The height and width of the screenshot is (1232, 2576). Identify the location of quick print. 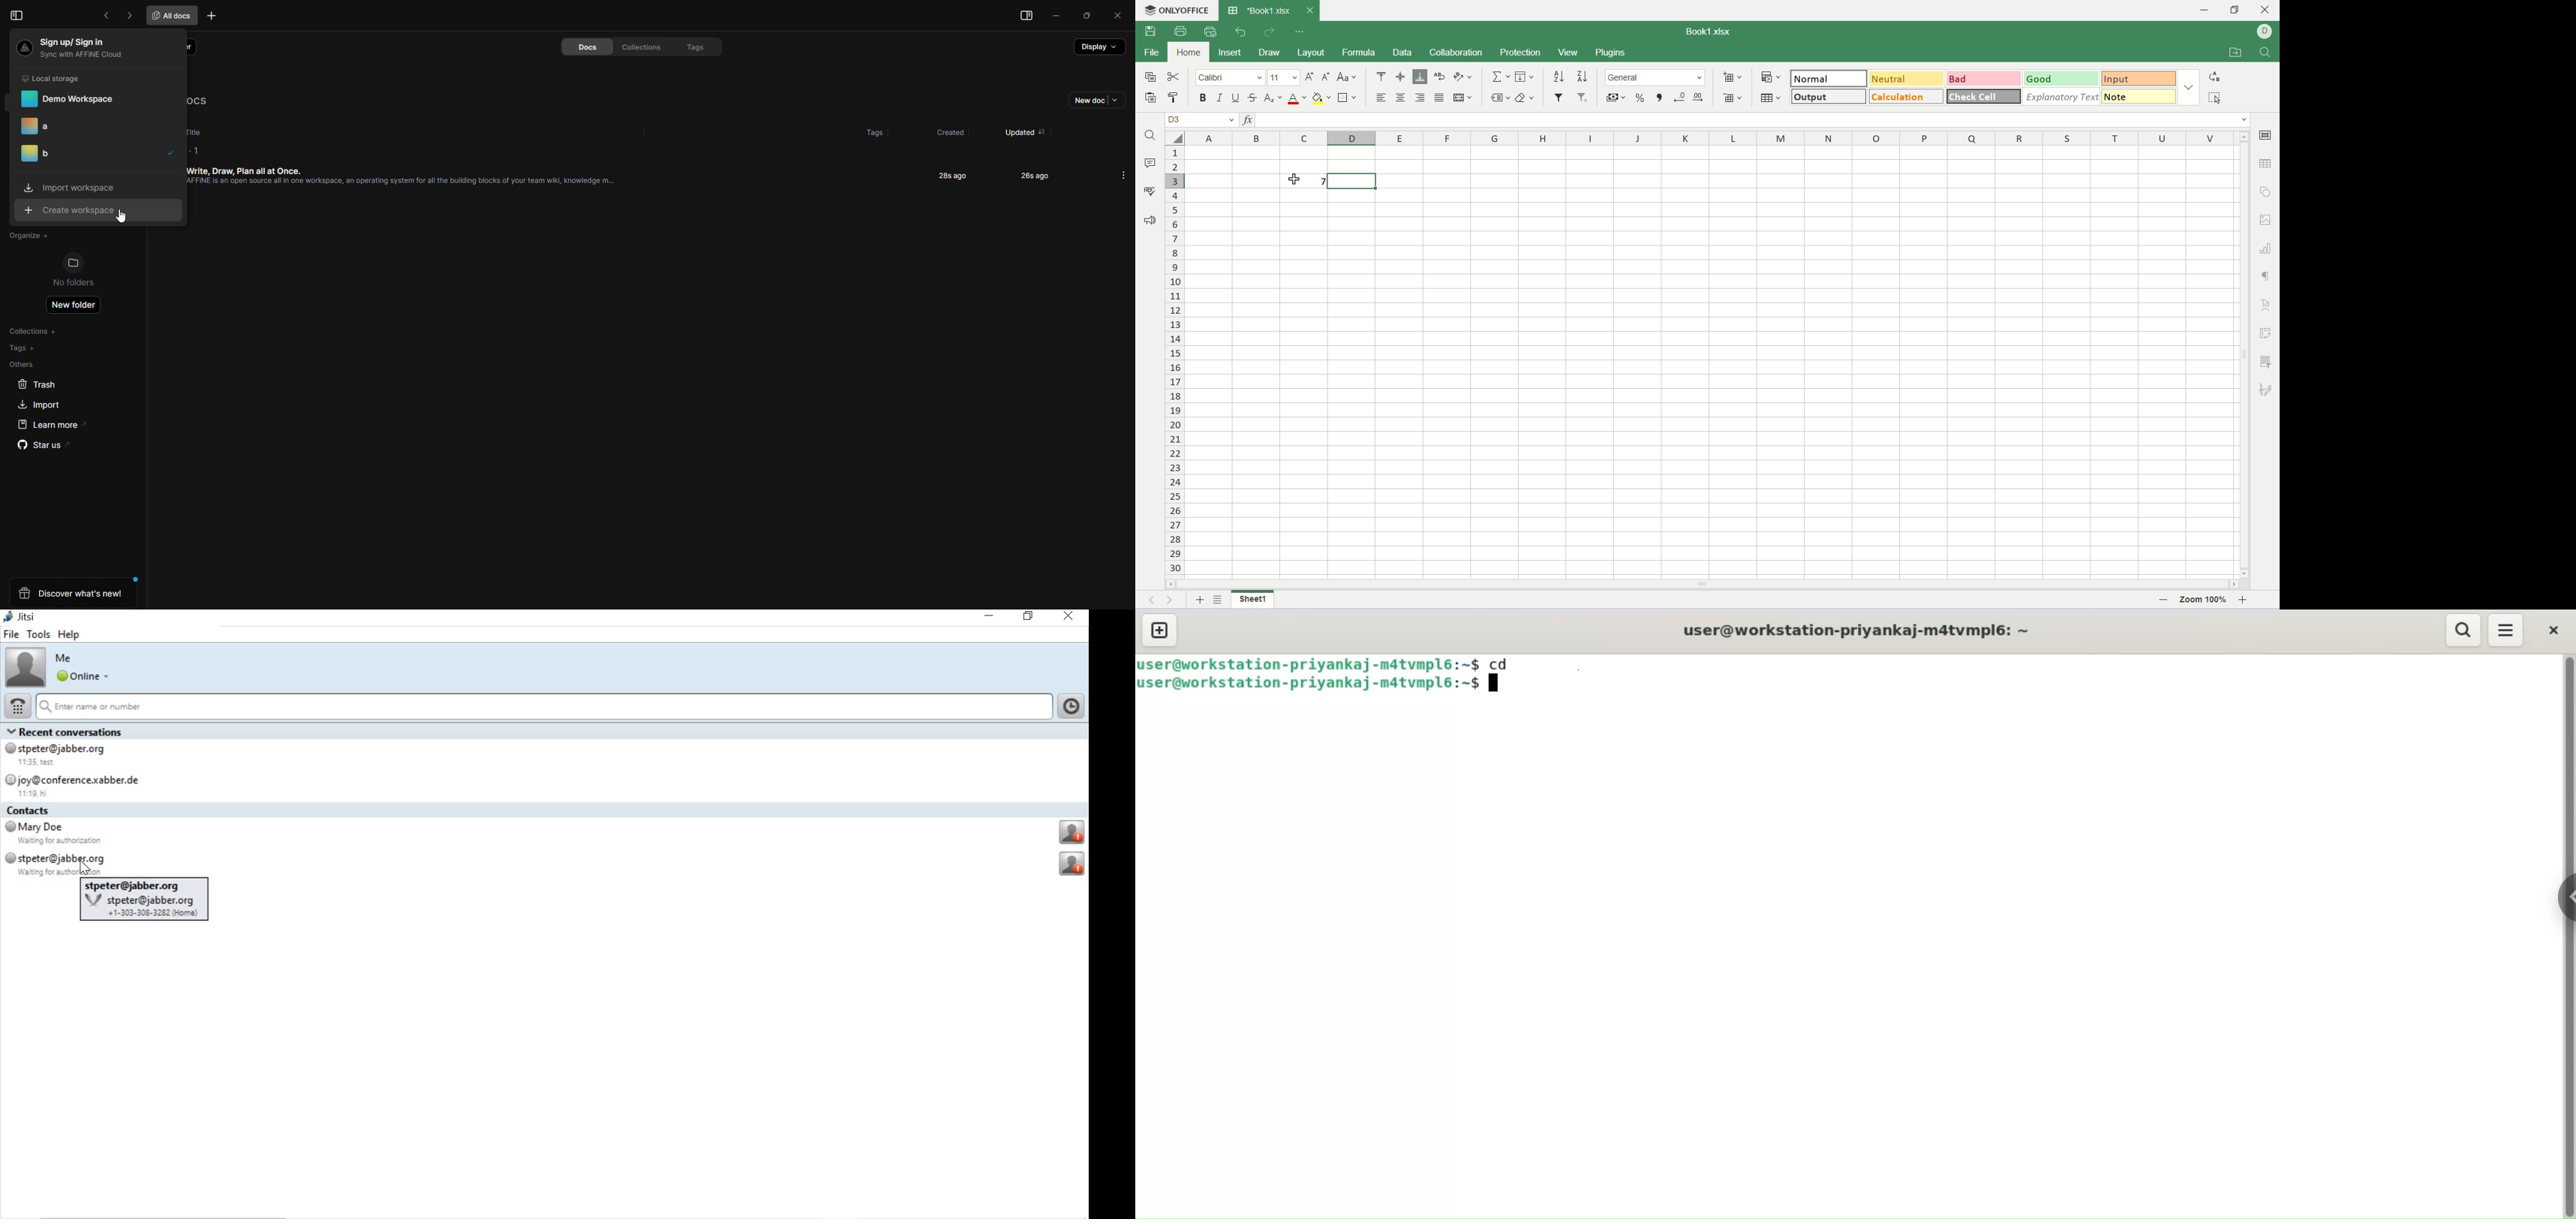
(1212, 32).